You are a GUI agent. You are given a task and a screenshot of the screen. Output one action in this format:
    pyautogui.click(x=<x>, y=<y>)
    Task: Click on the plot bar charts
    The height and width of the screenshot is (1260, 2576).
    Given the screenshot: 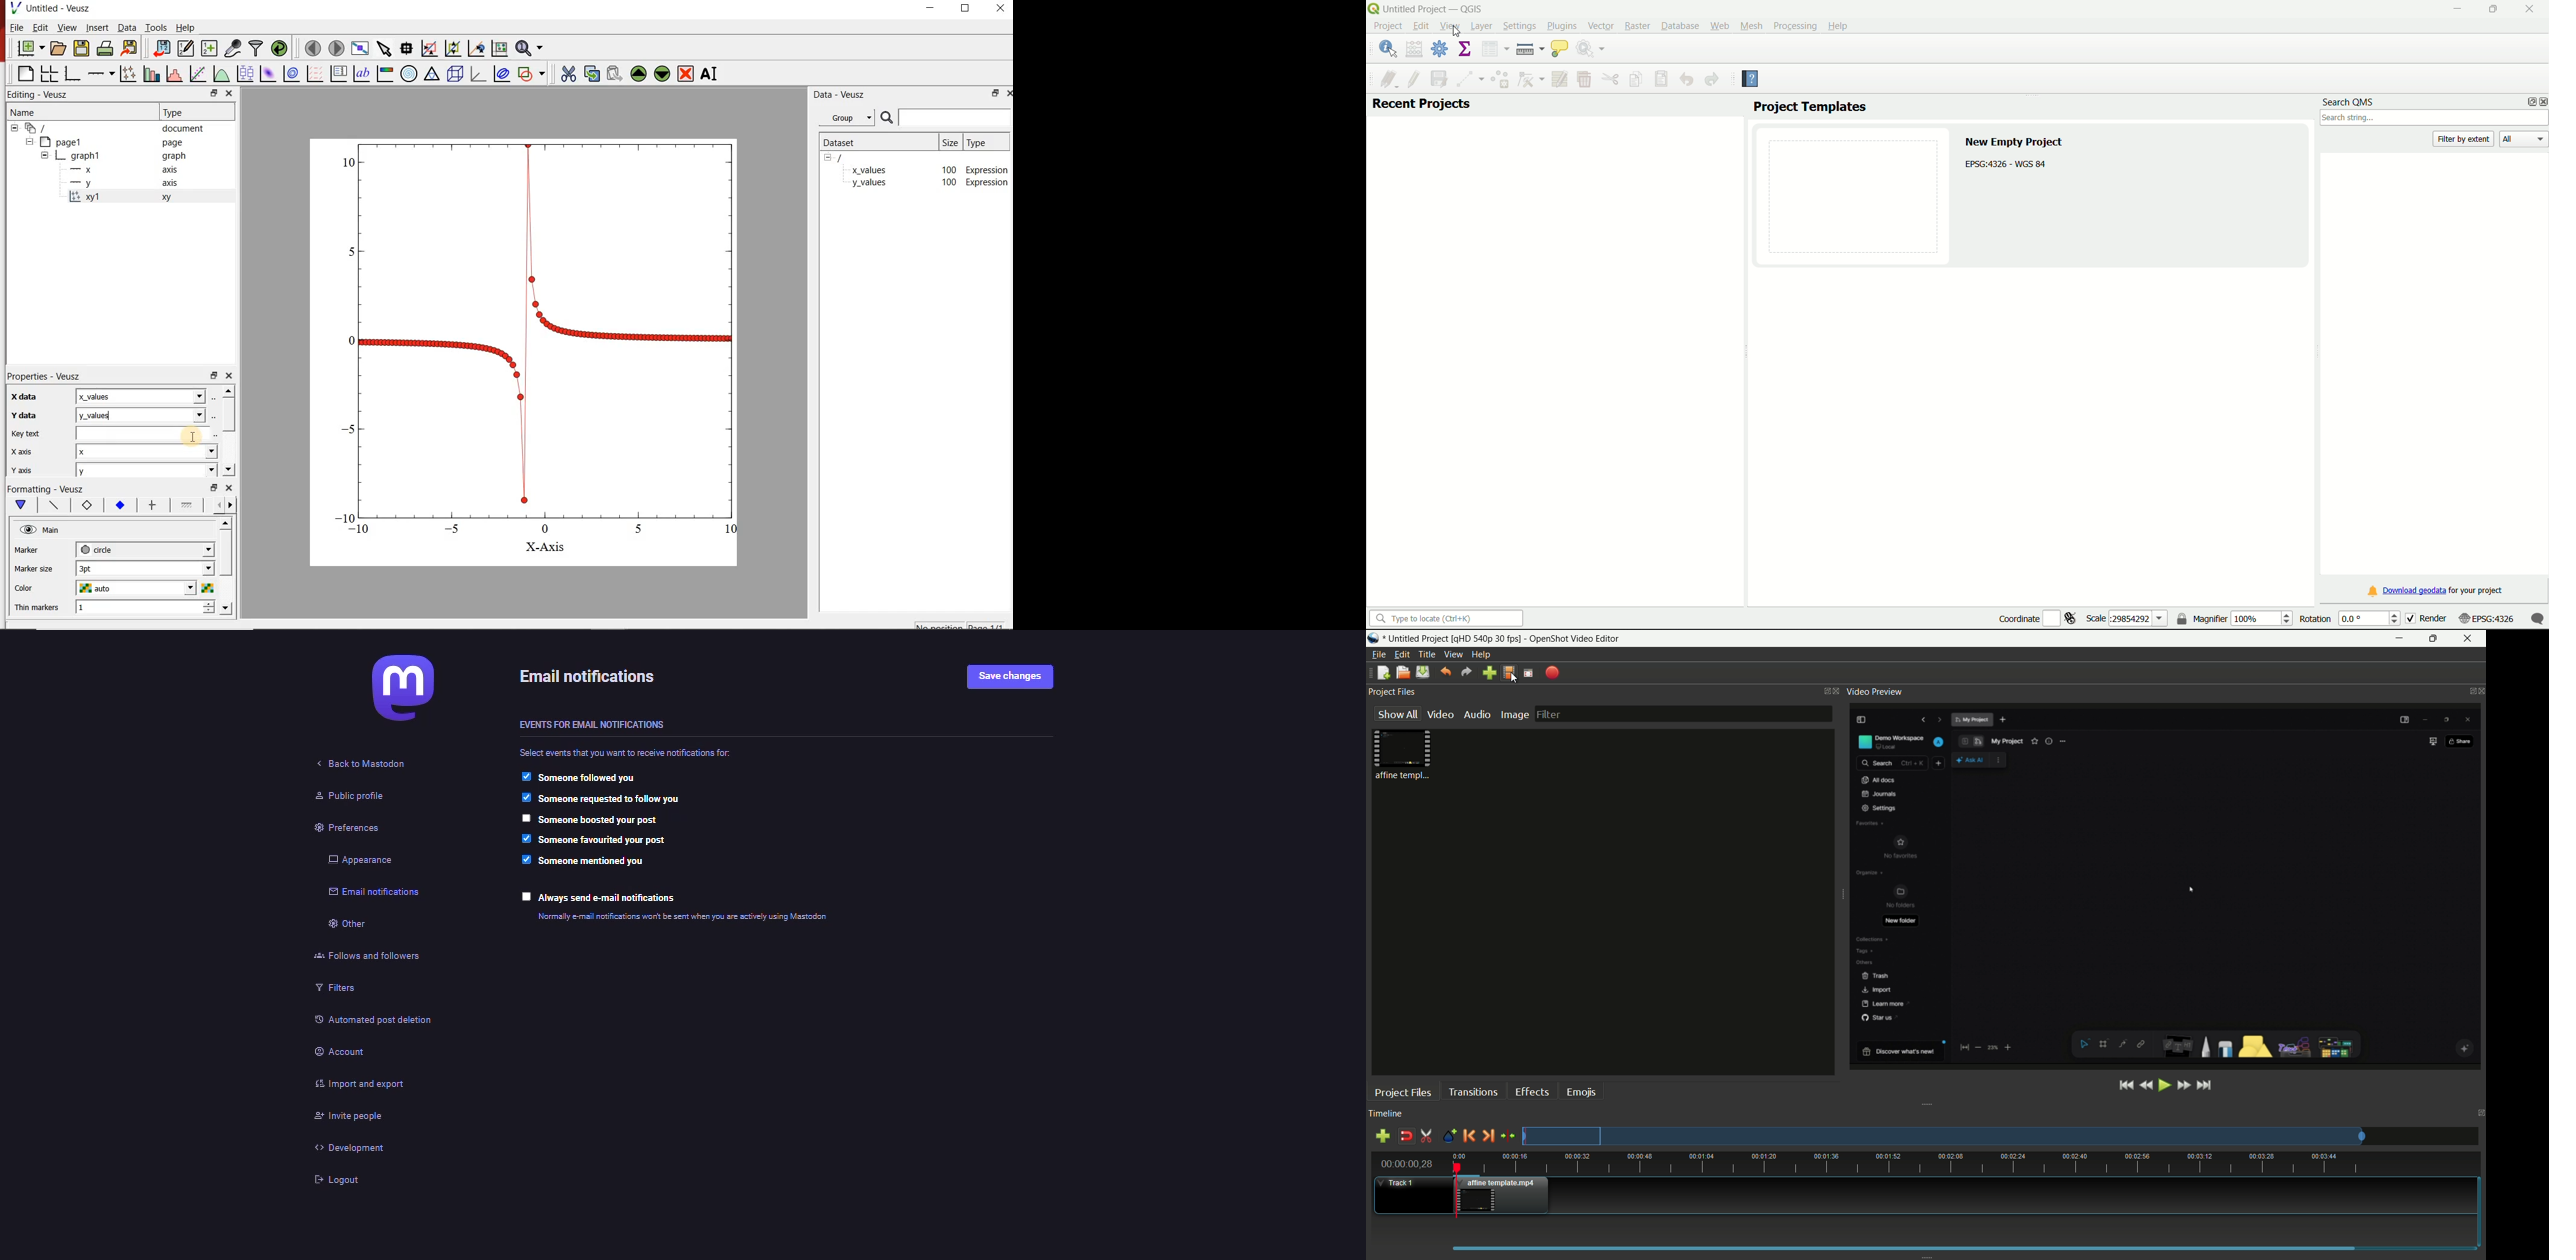 What is the action you would take?
    pyautogui.click(x=151, y=74)
    